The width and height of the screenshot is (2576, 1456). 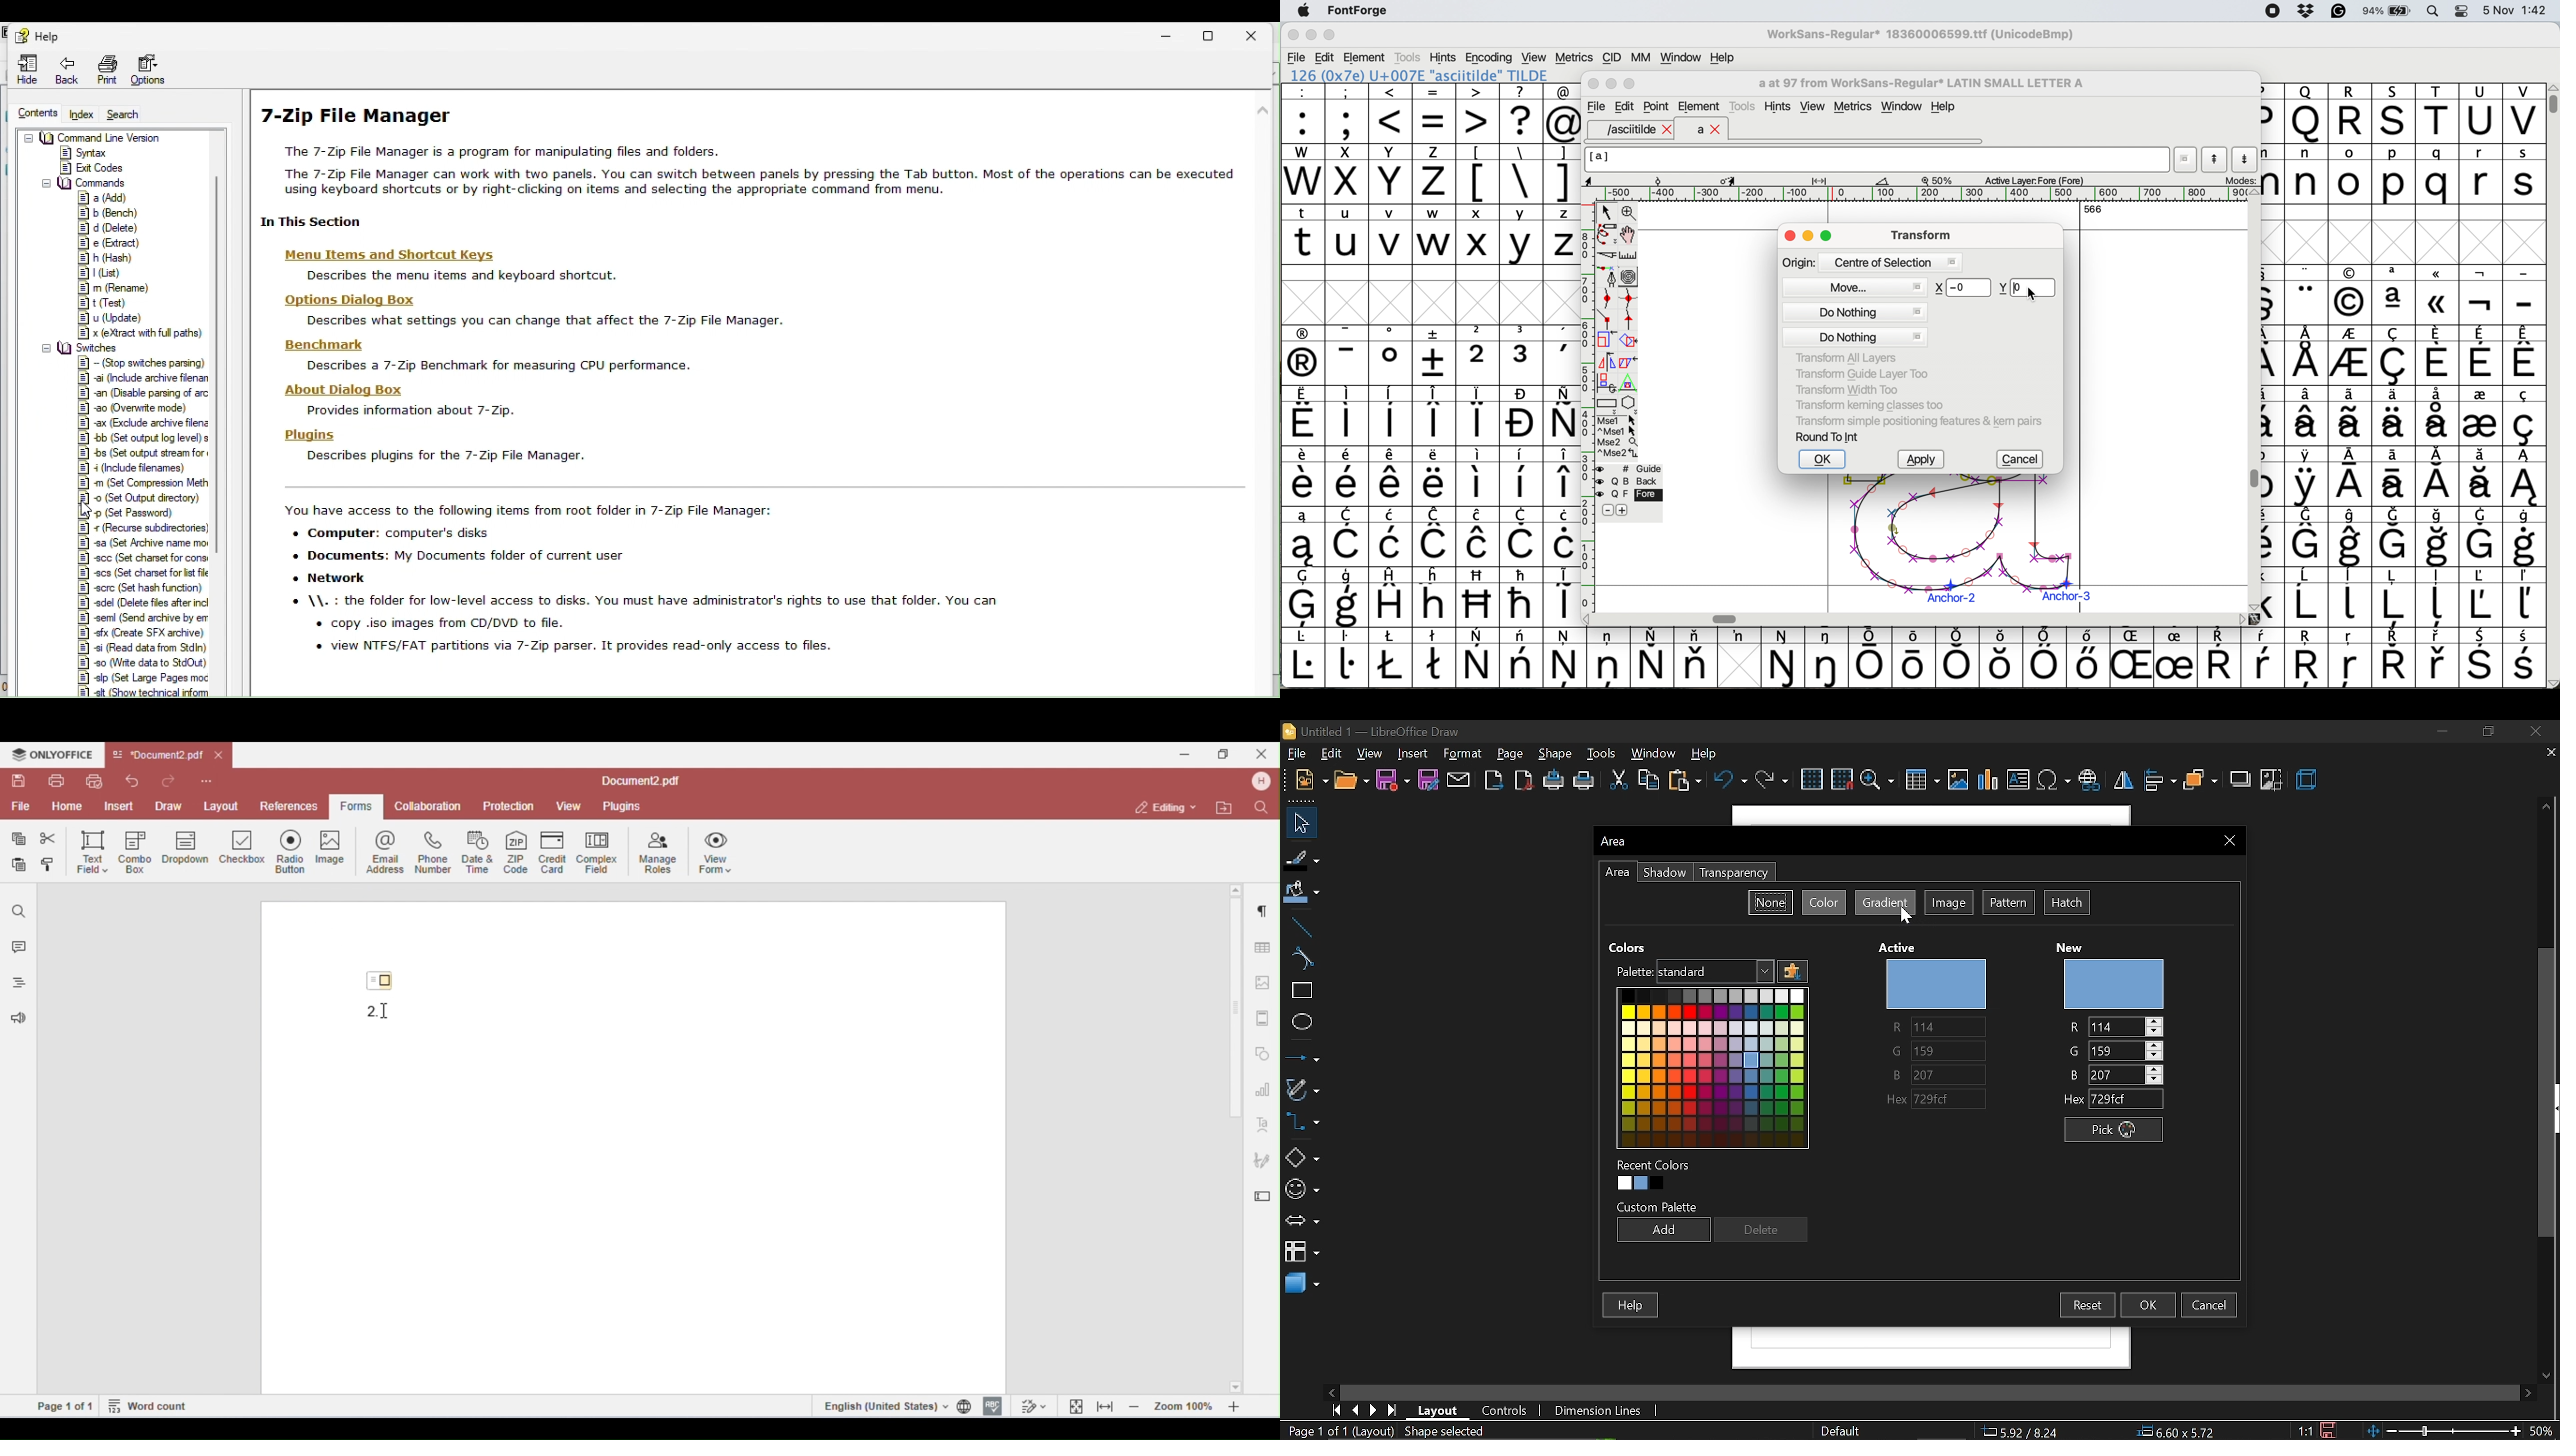 I want to click on Minimise, so click(x=1612, y=84).